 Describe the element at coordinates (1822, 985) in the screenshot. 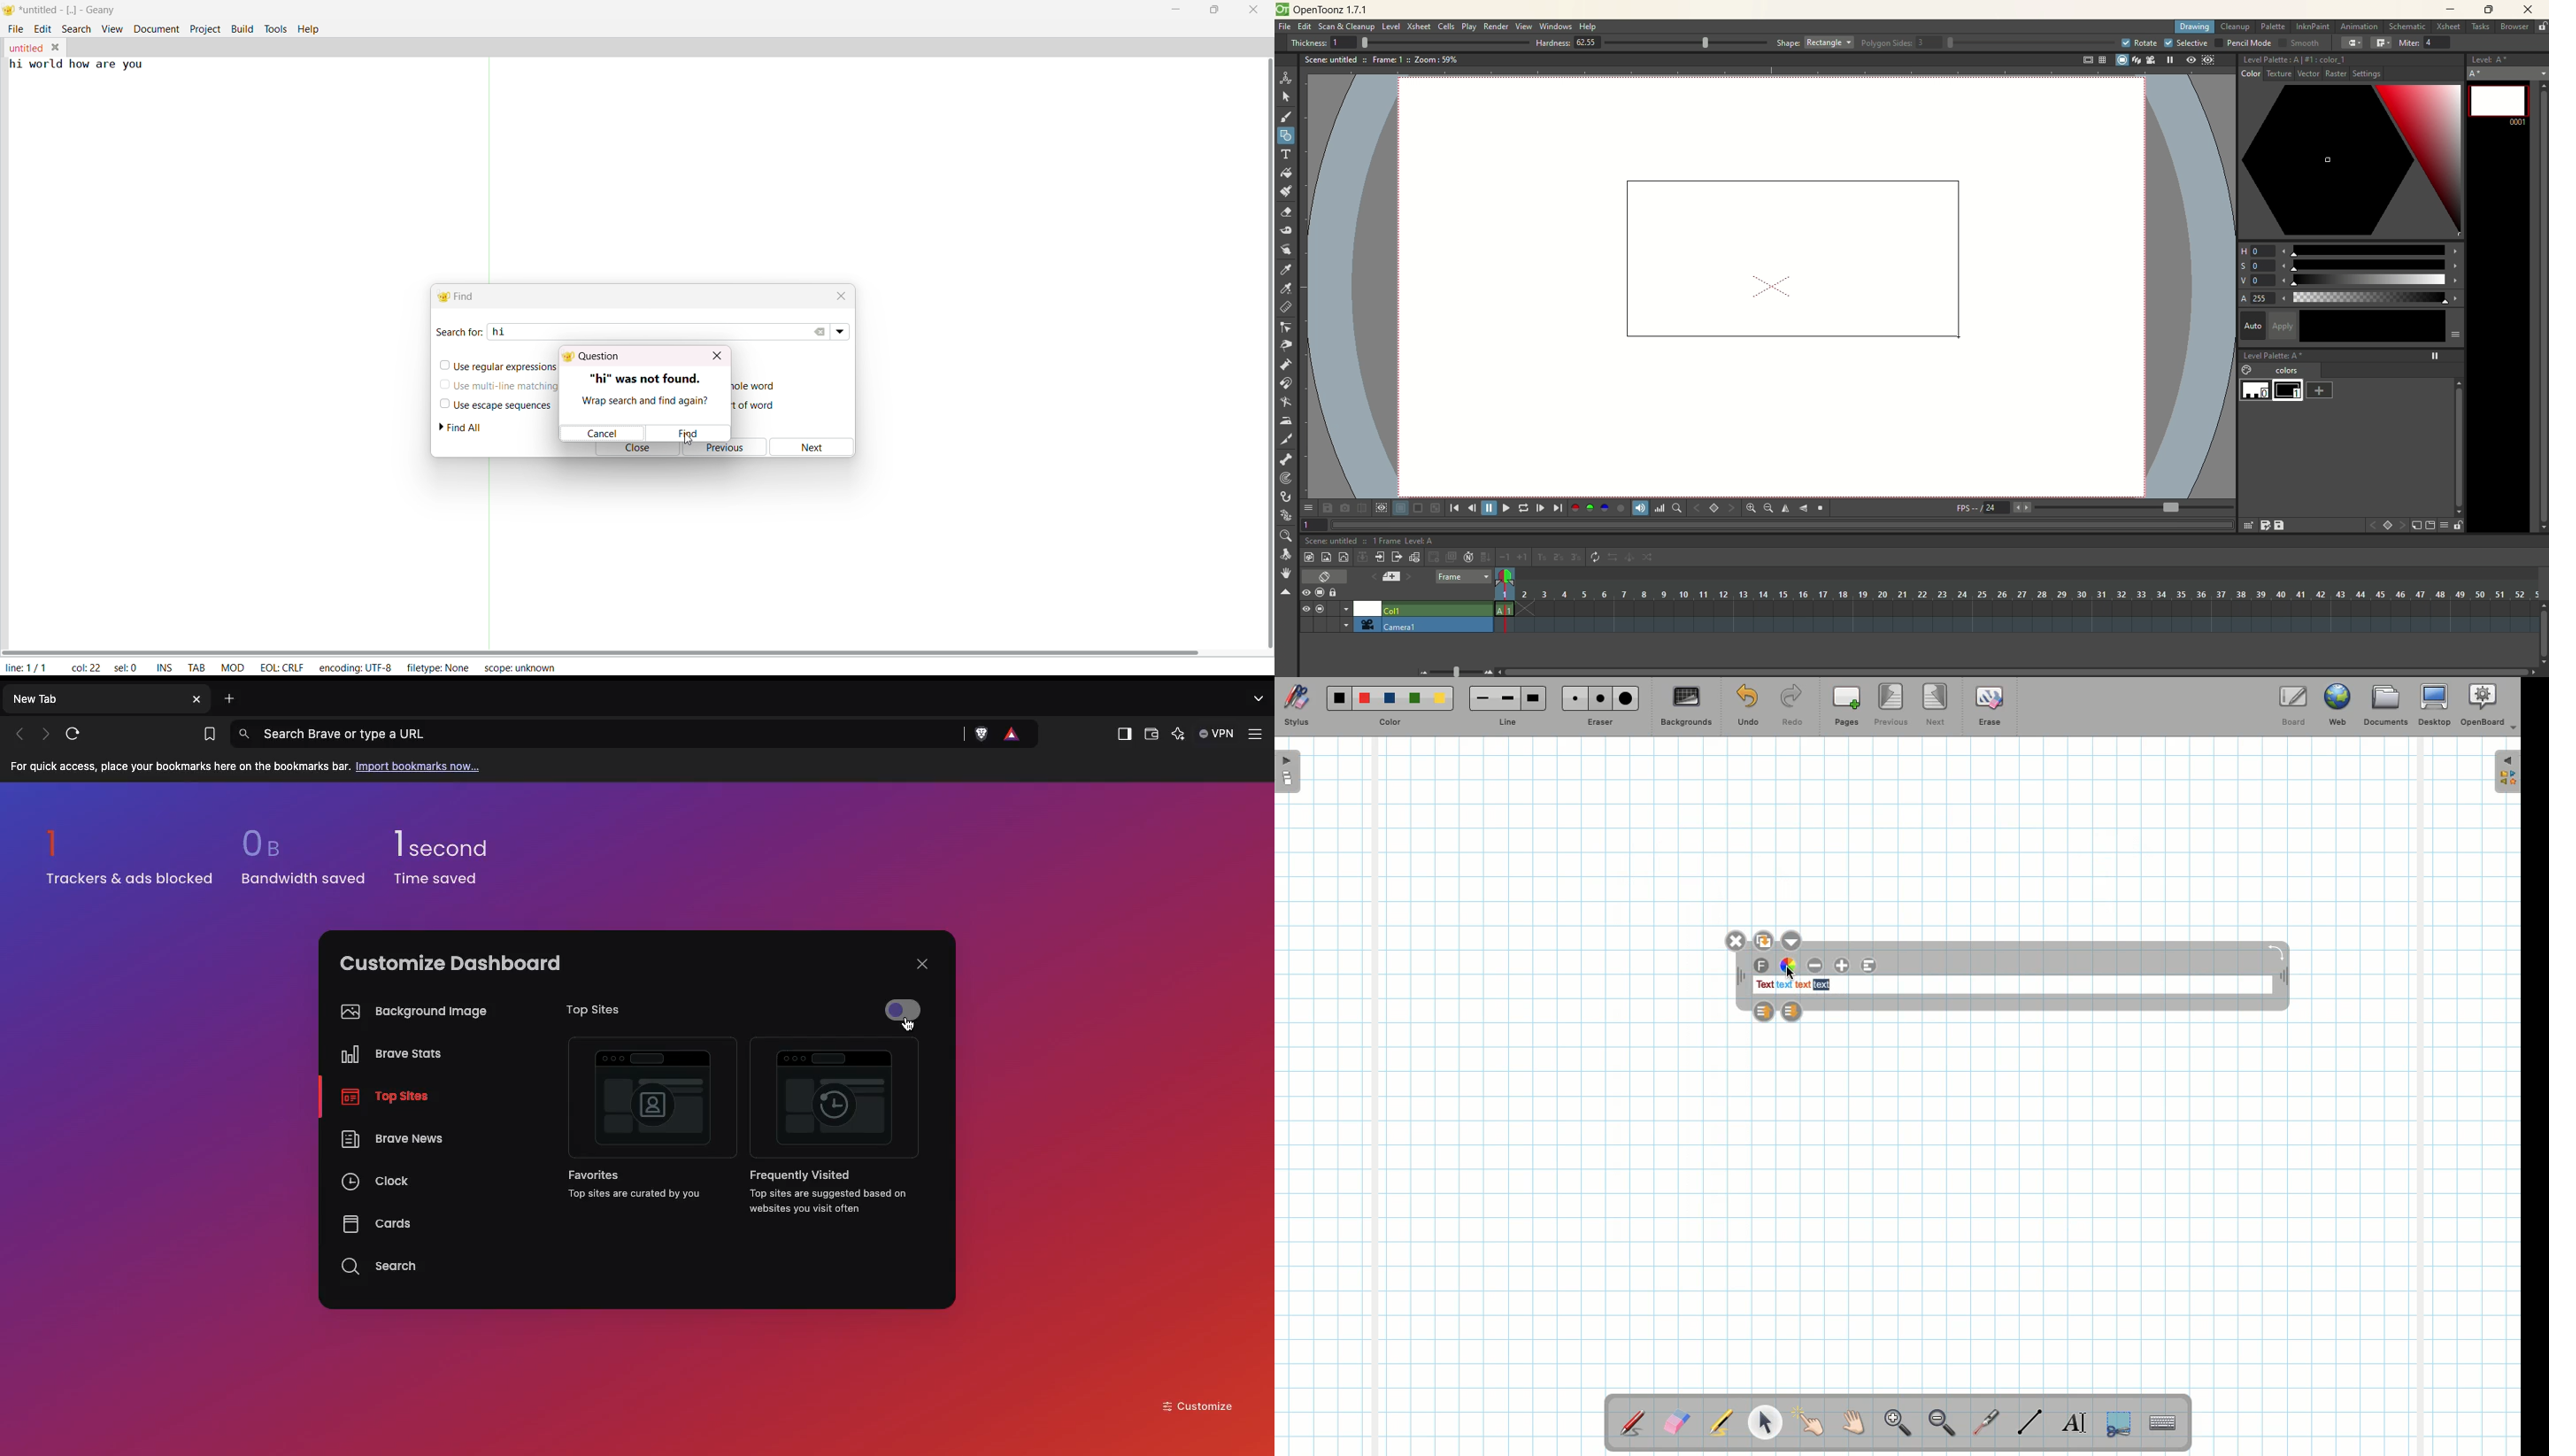

I see `text` at that location.